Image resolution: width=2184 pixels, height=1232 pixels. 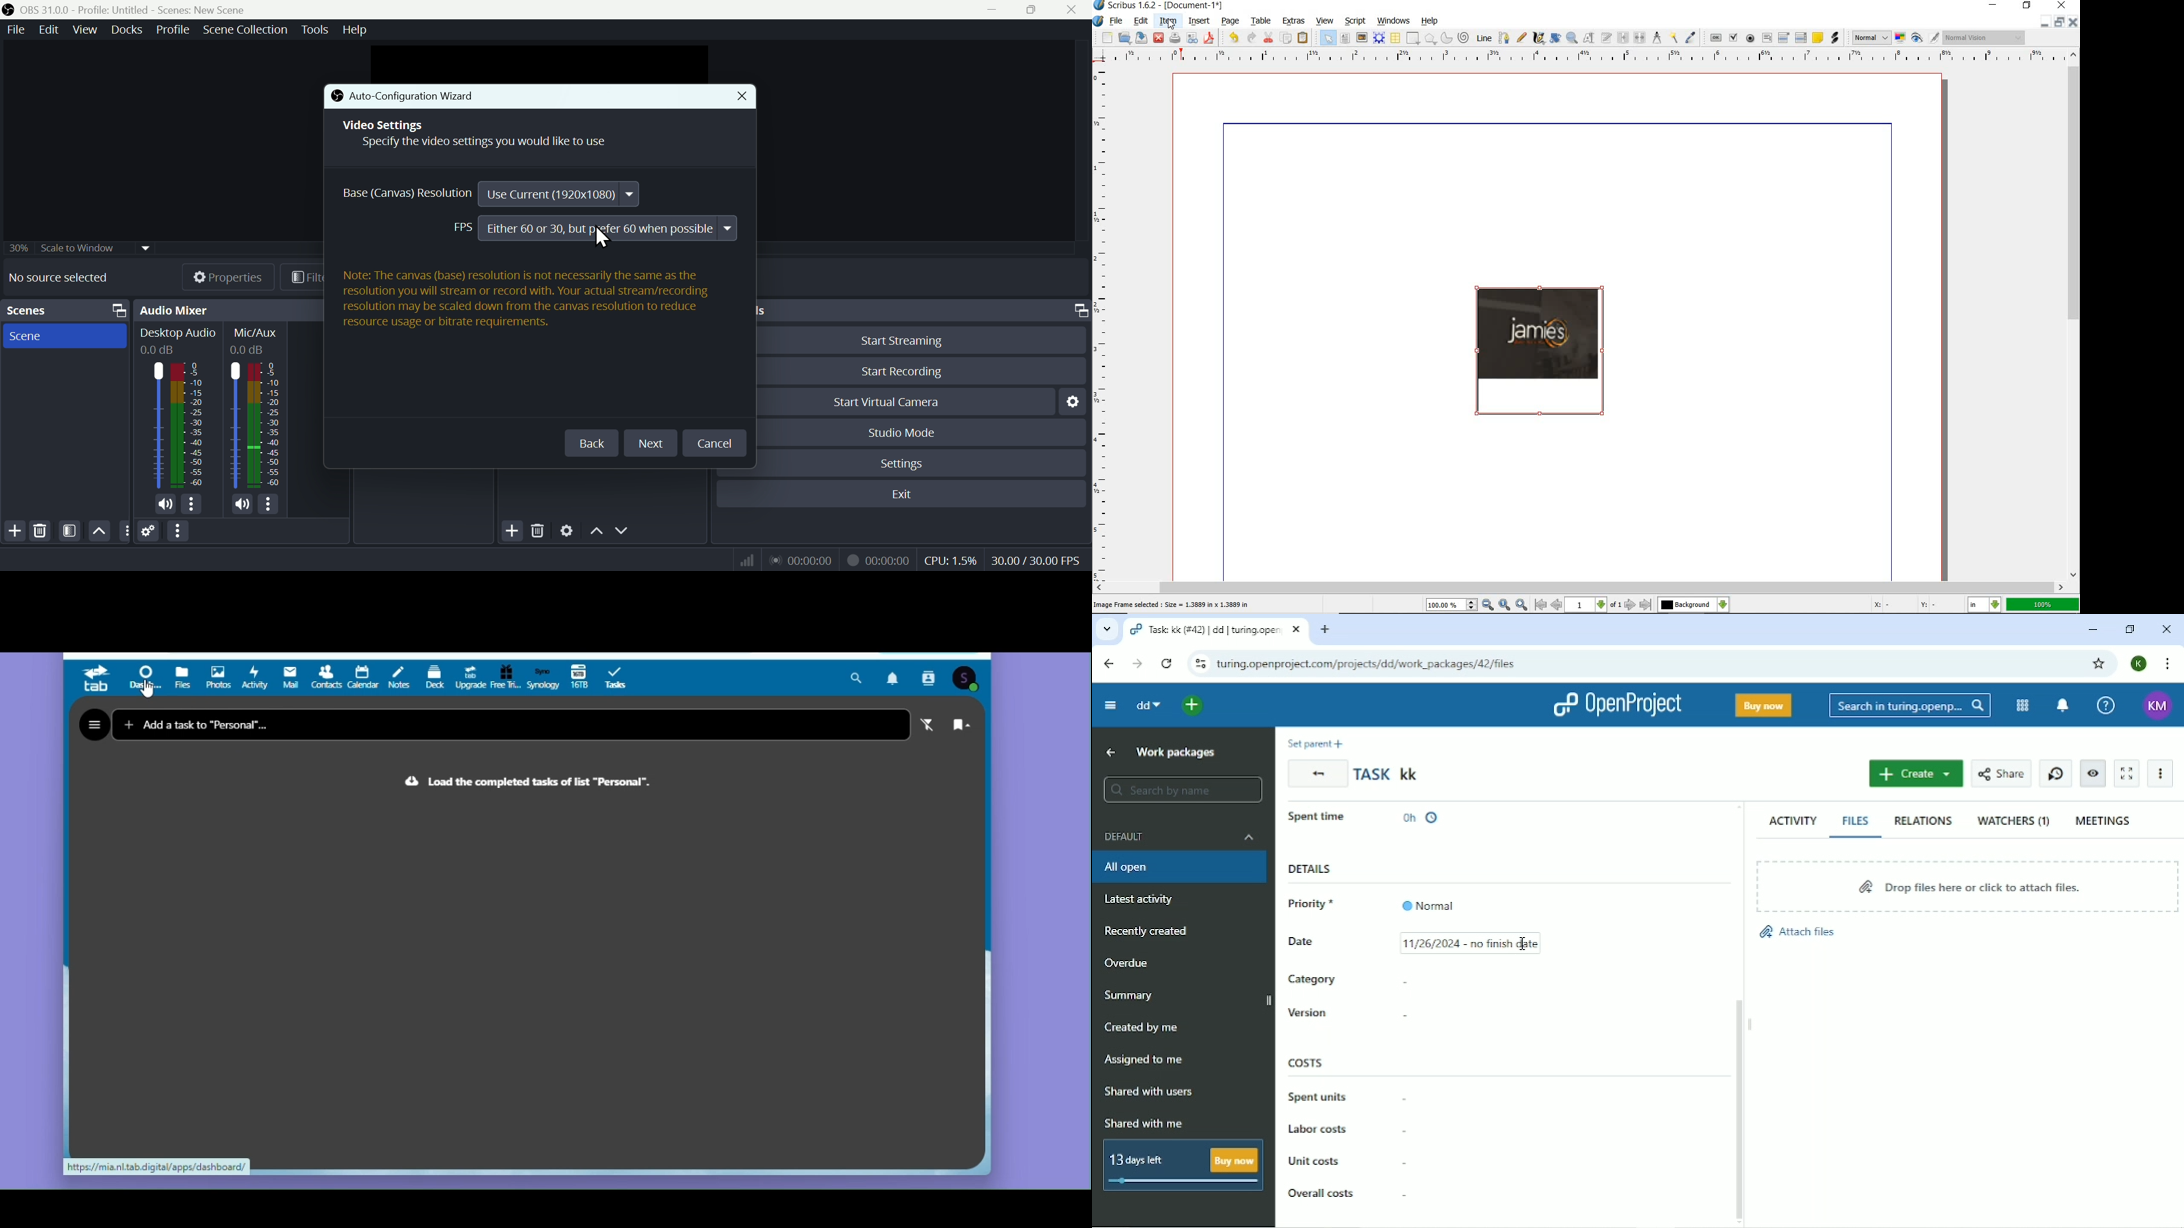 What do you see at coordinates (2013, 822) in the screenshot?
I see `WATCHERS (1)` at bounding box center [2013, 822].